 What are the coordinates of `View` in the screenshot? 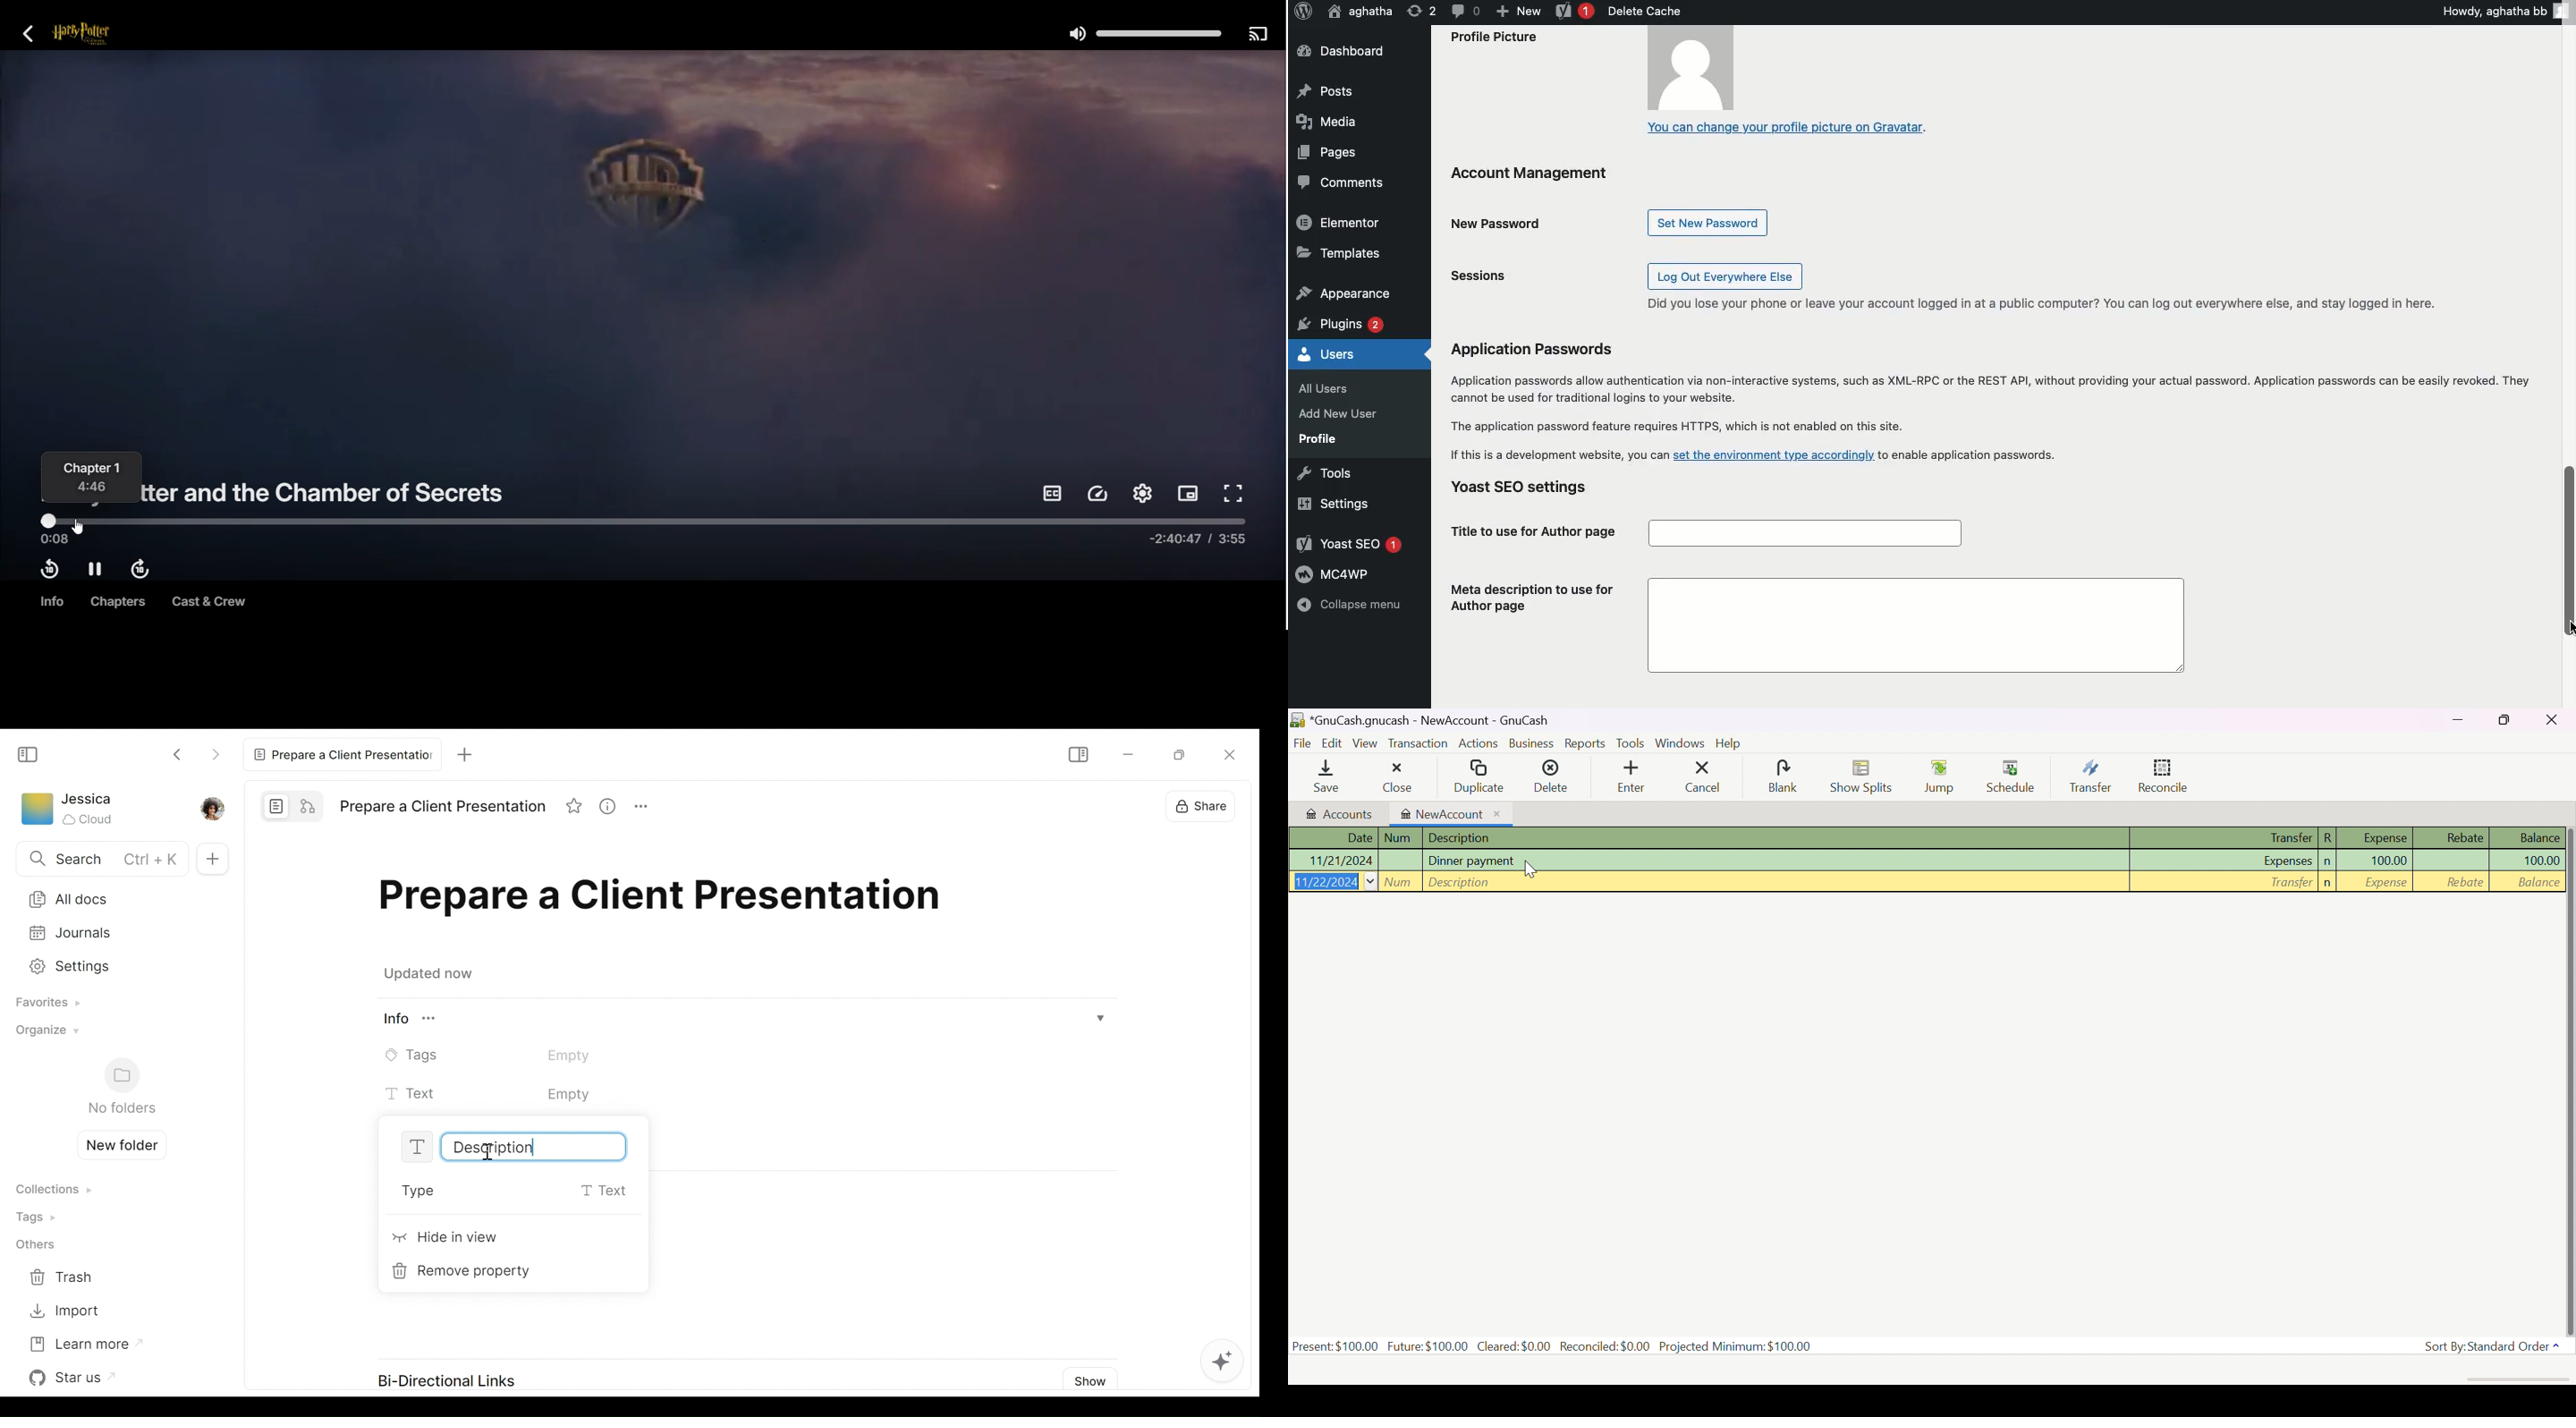 It's located at (1365, 743).